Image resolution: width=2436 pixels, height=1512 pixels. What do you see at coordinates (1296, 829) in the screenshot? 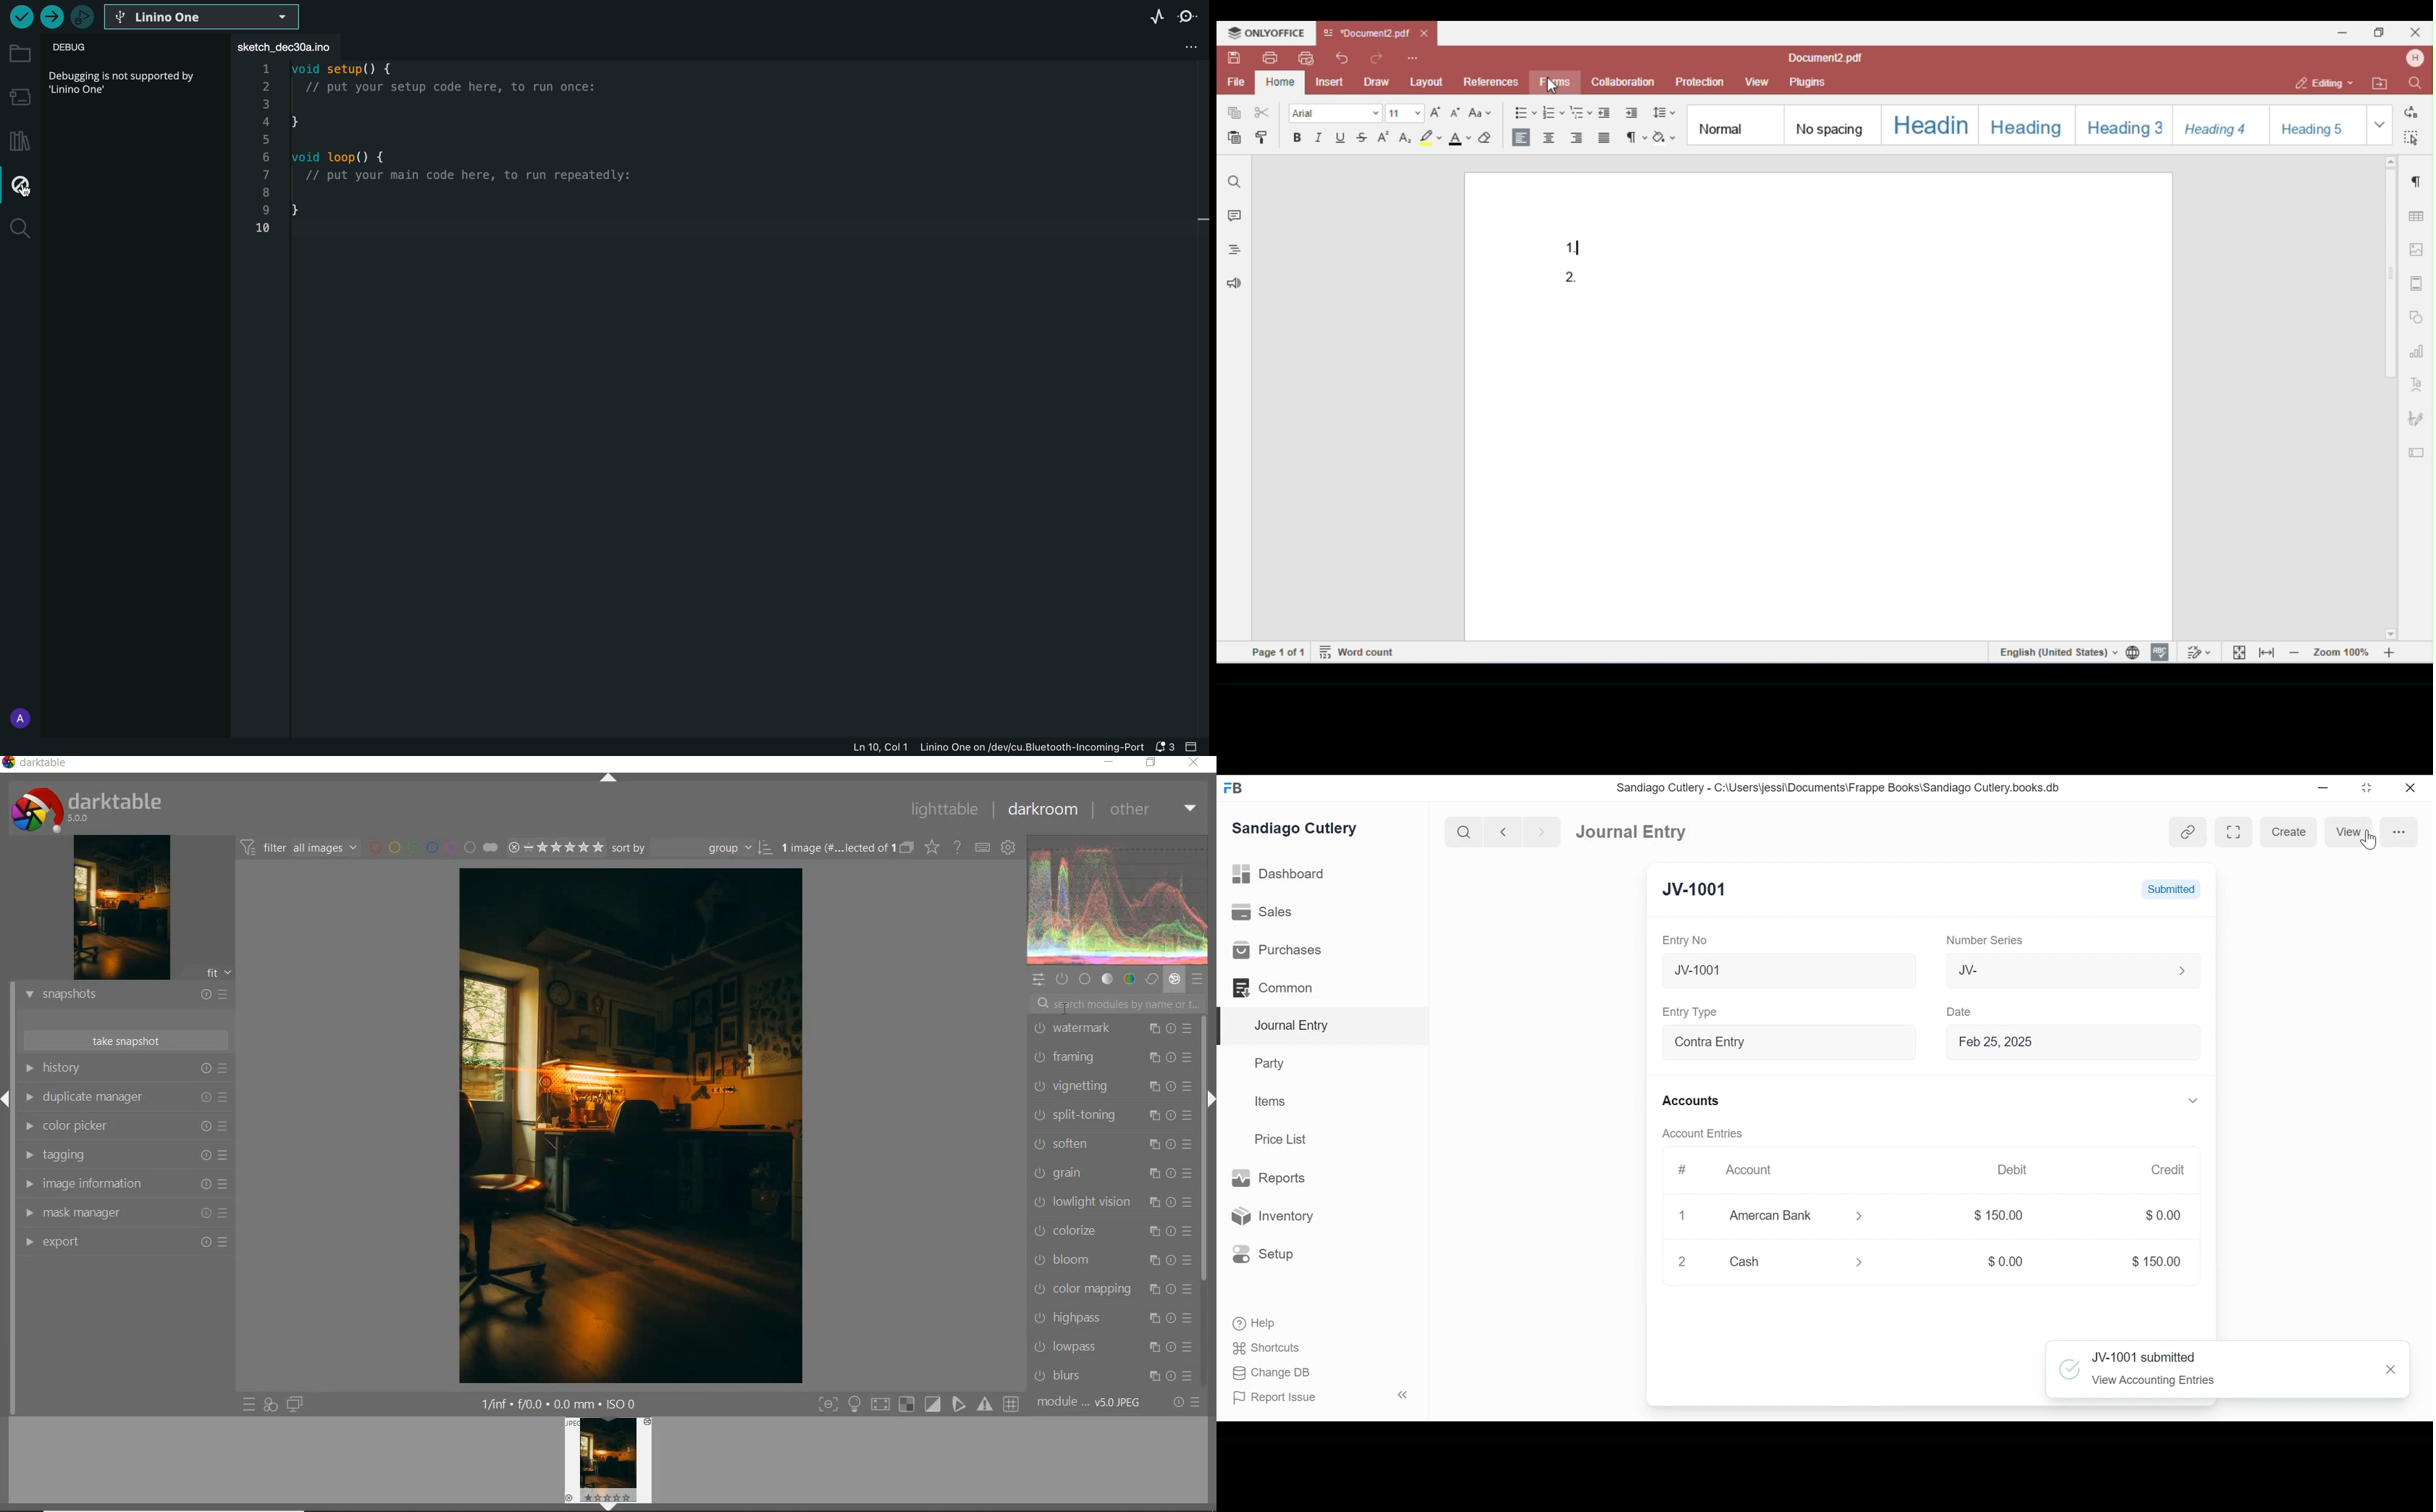
I see `Sandiago Cutlery` at bounding box center [1296, 829].